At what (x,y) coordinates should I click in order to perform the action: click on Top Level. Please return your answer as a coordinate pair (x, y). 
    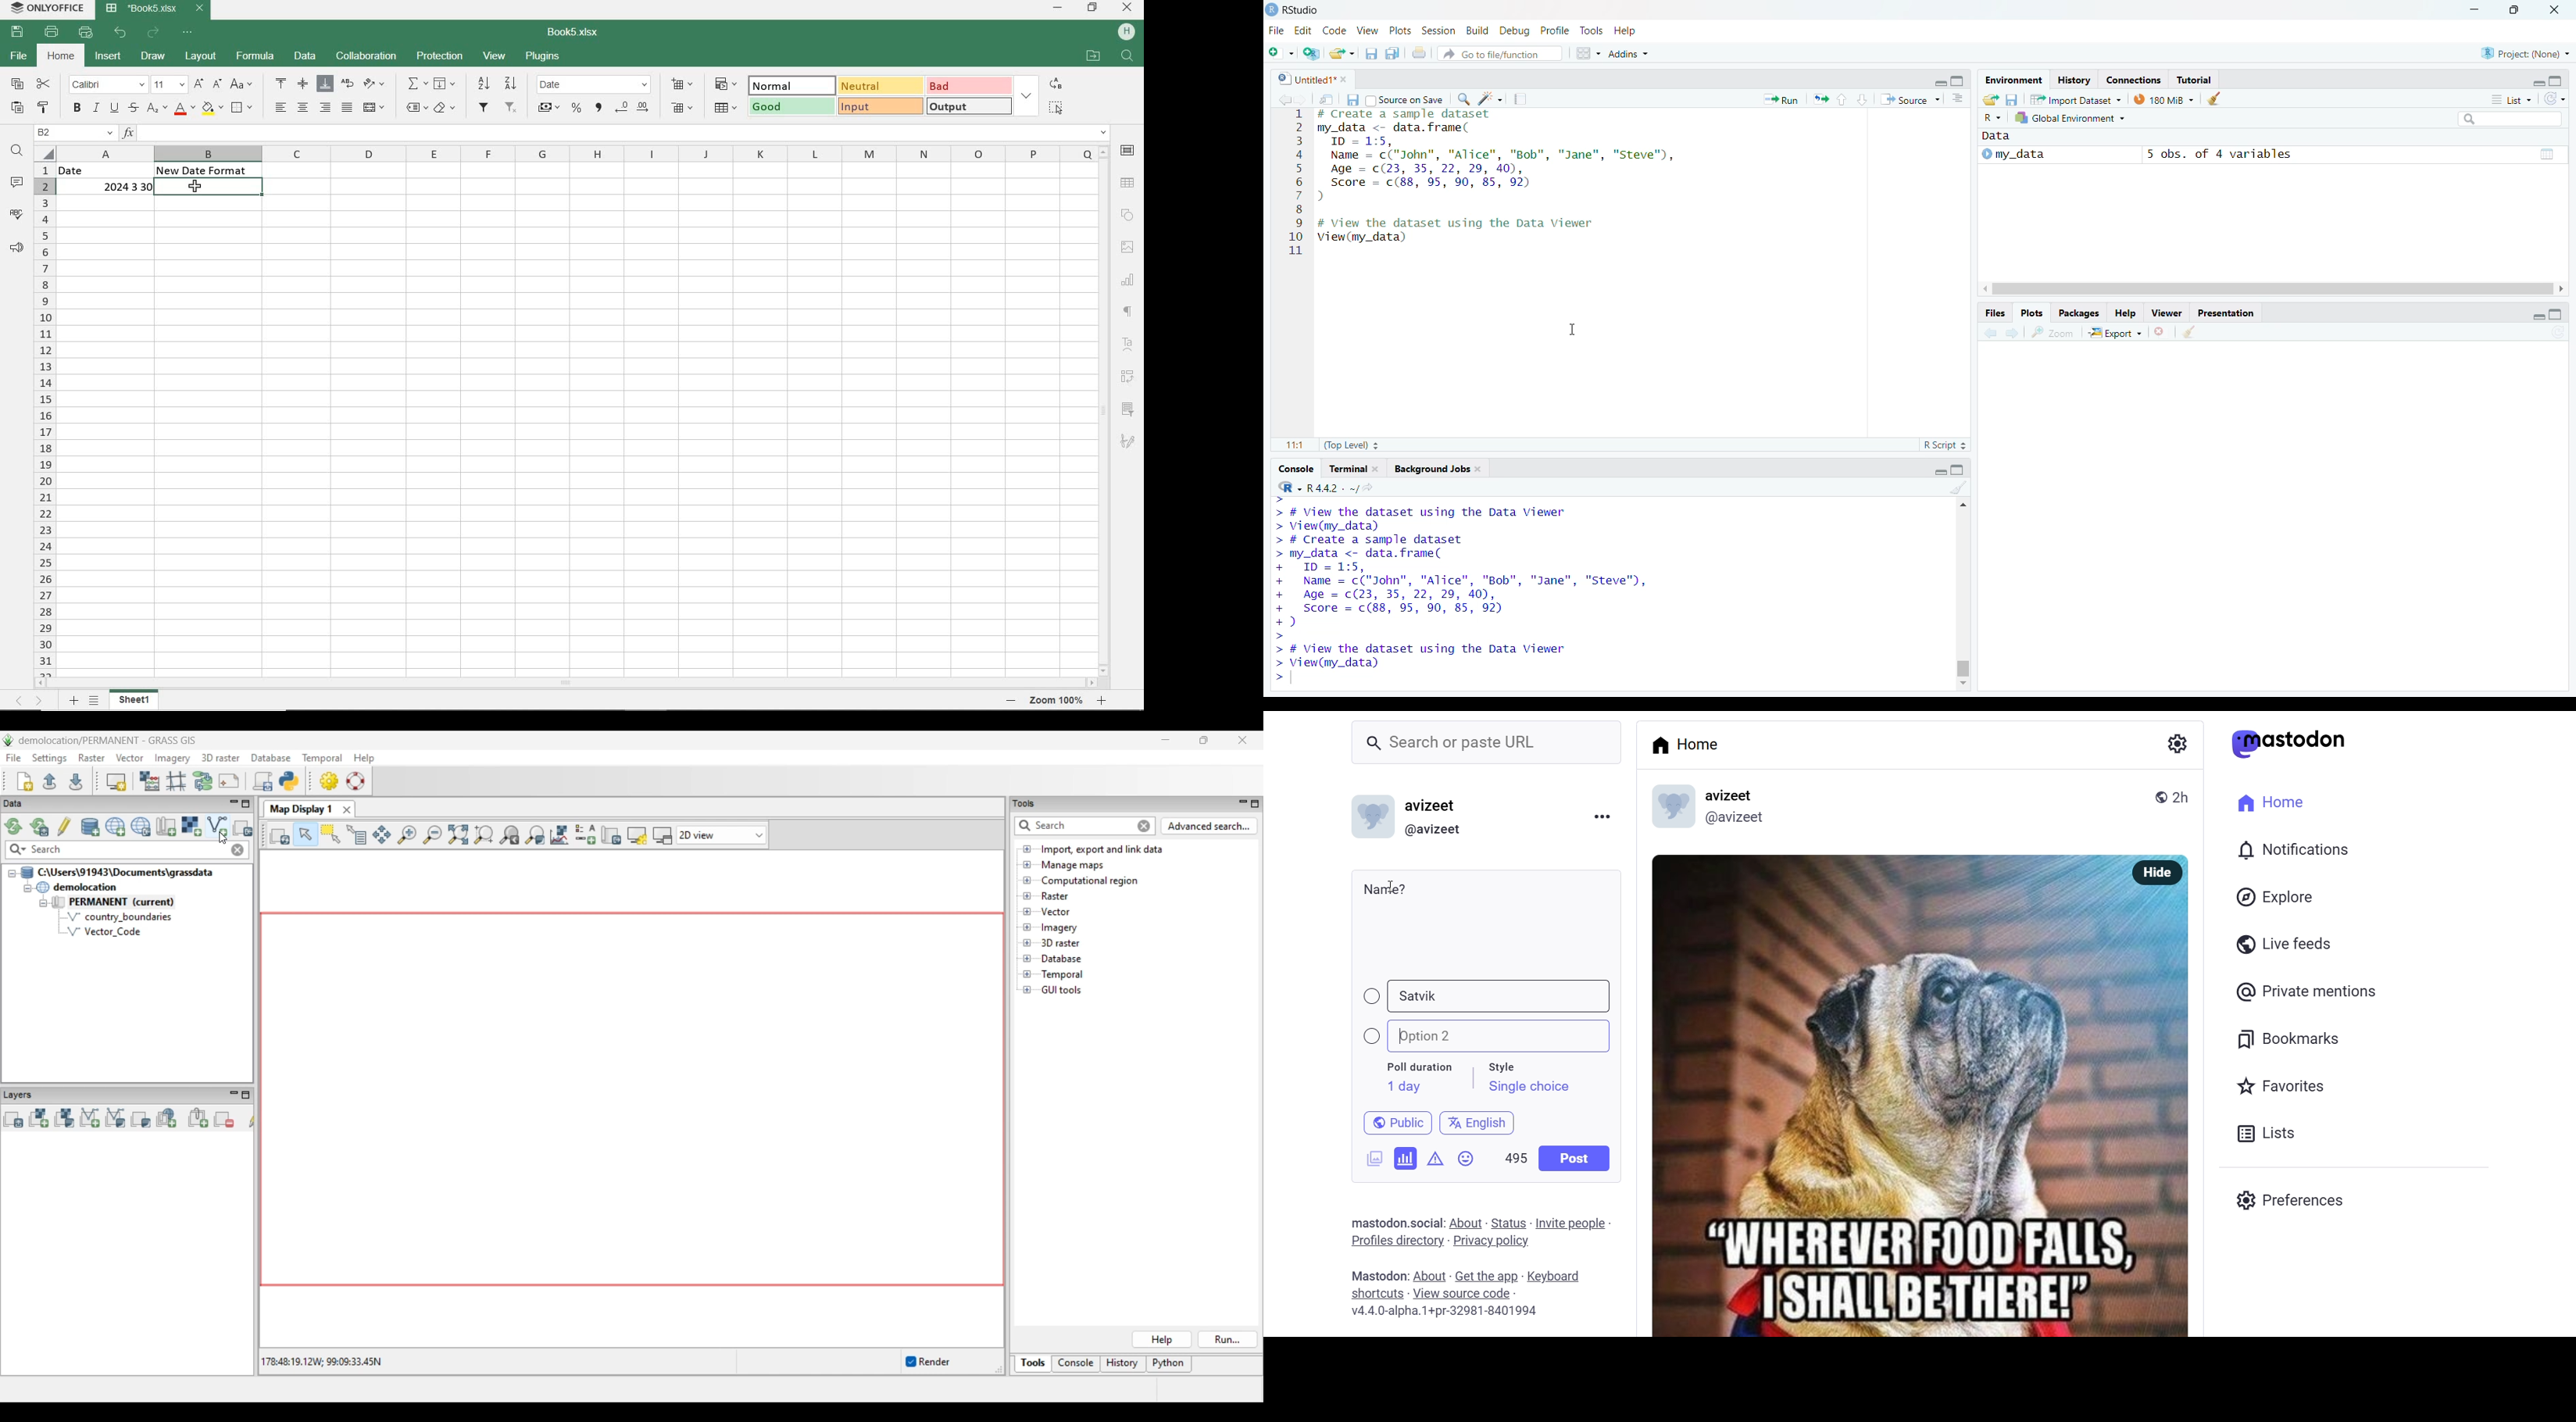
    Looking at the image, I should click on (1348, 446).